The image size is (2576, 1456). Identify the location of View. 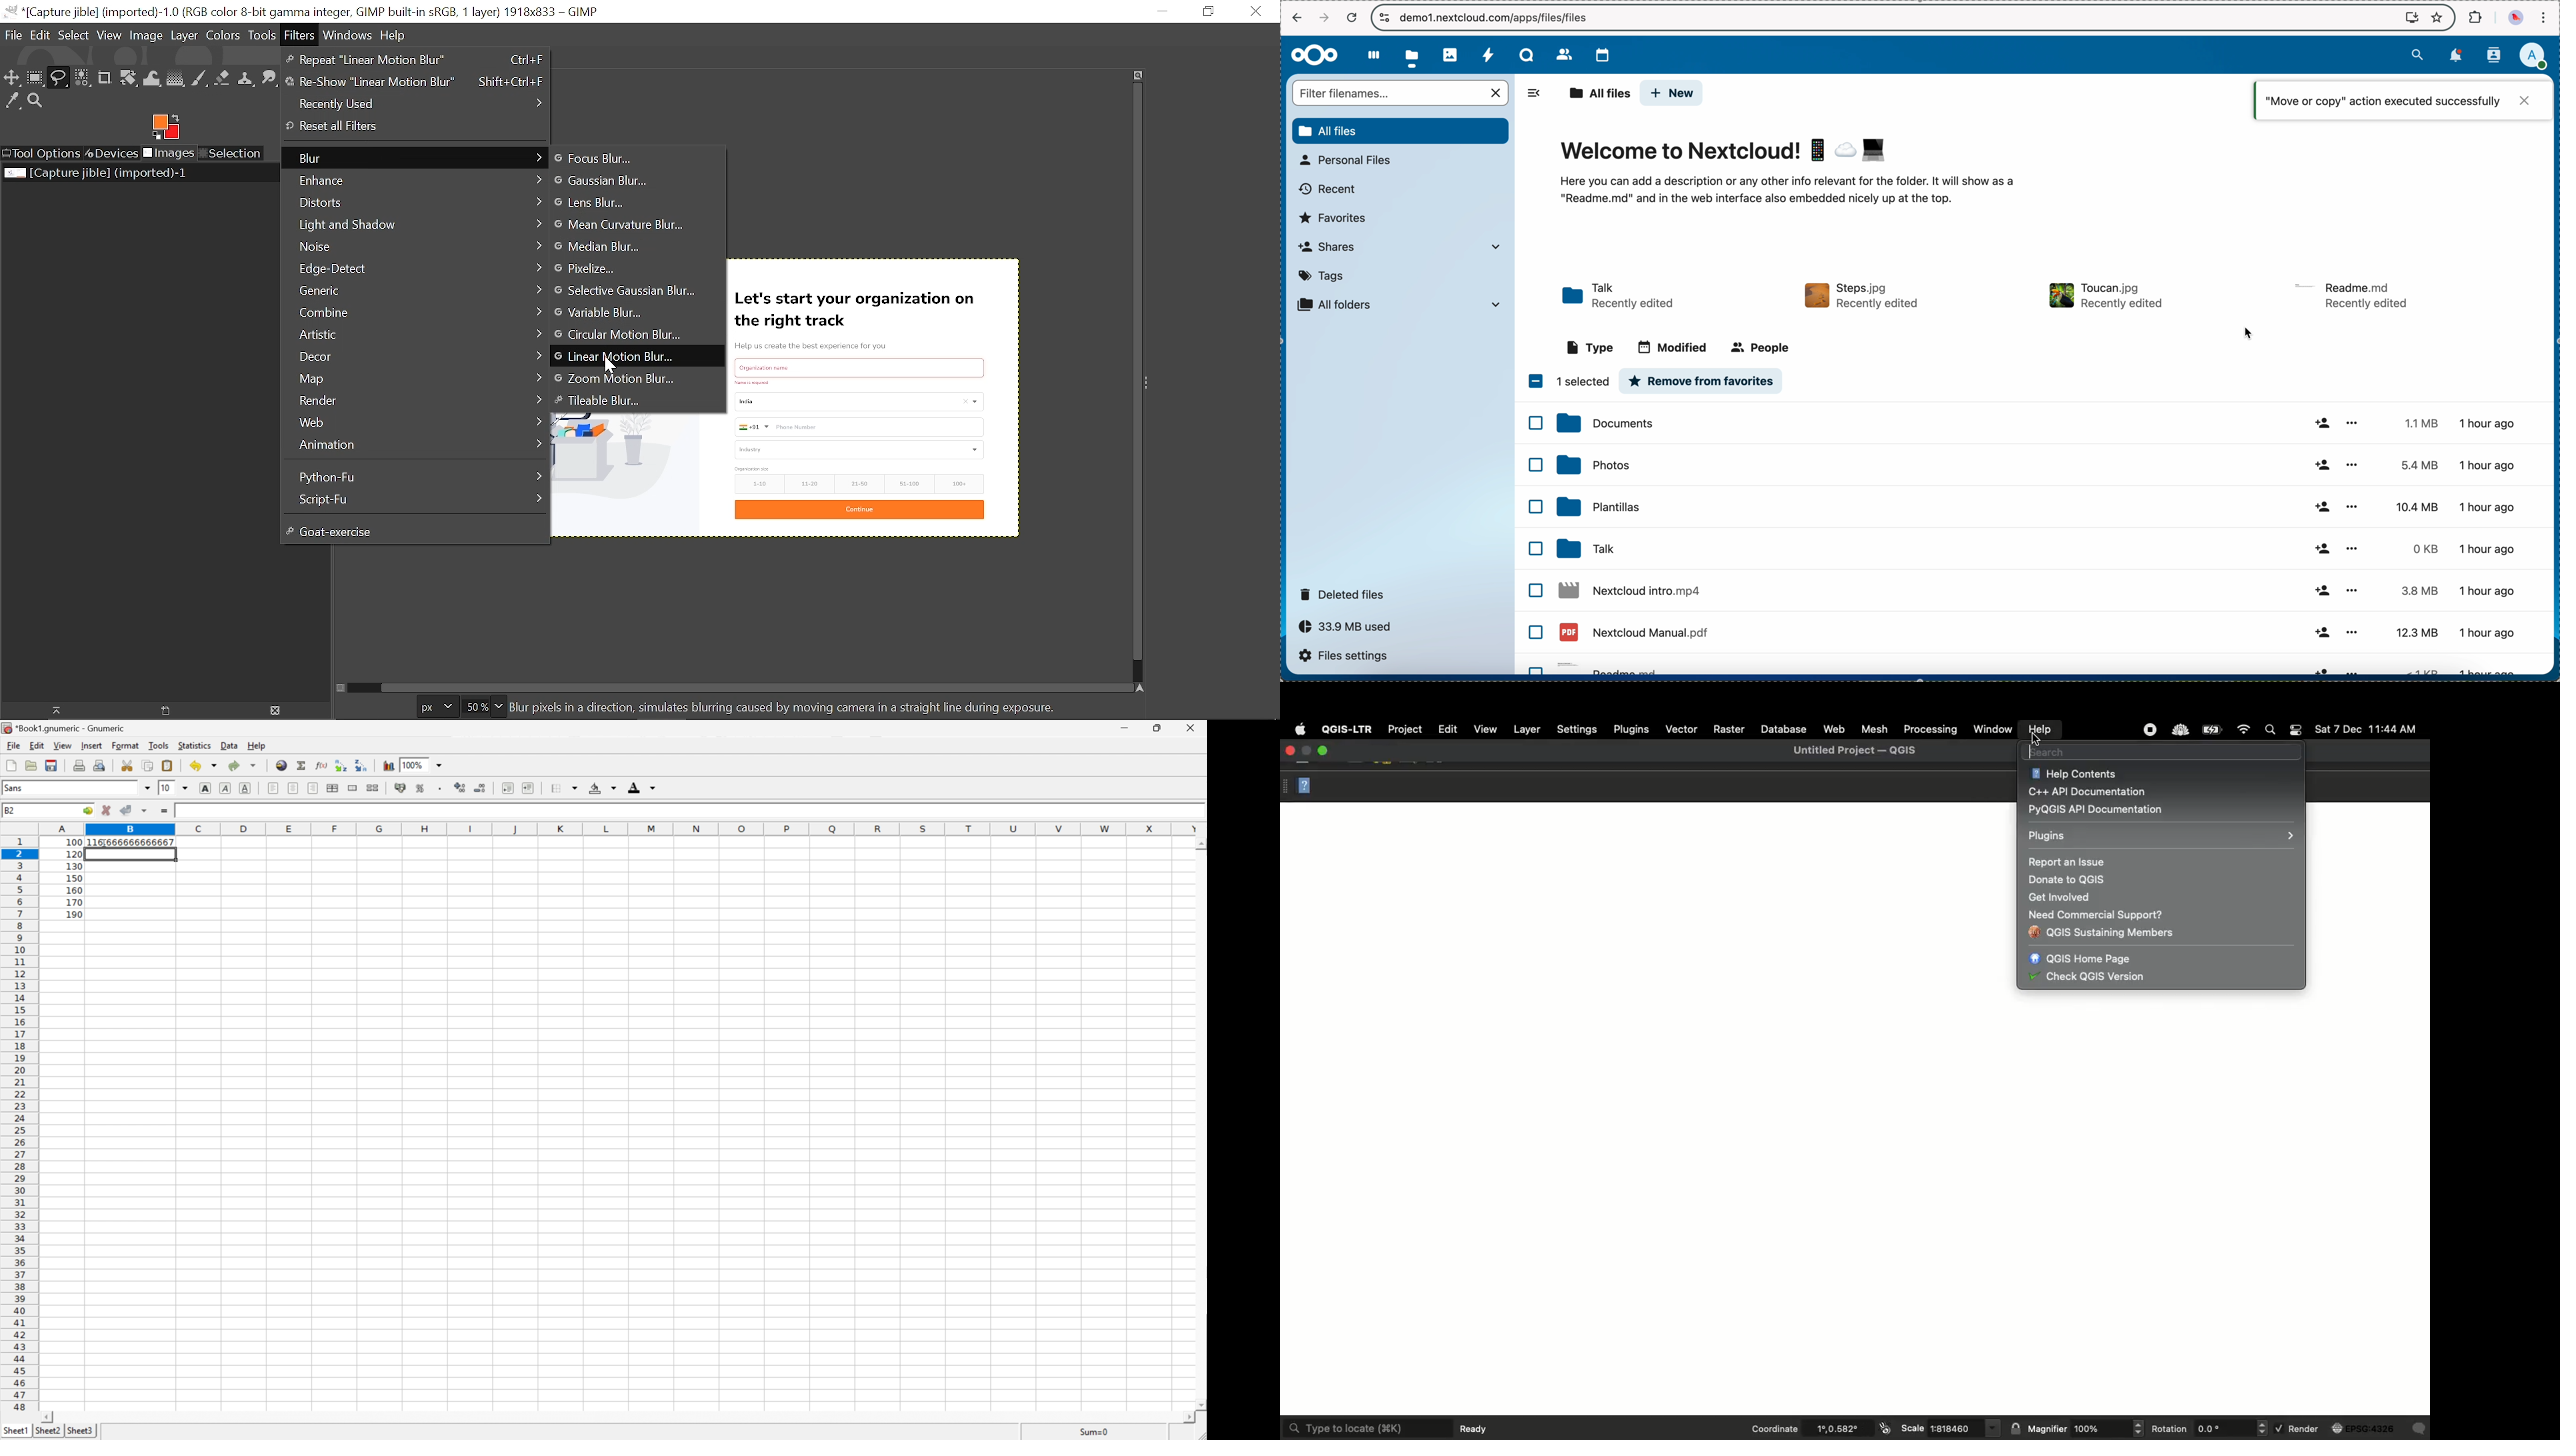
(63, 745).